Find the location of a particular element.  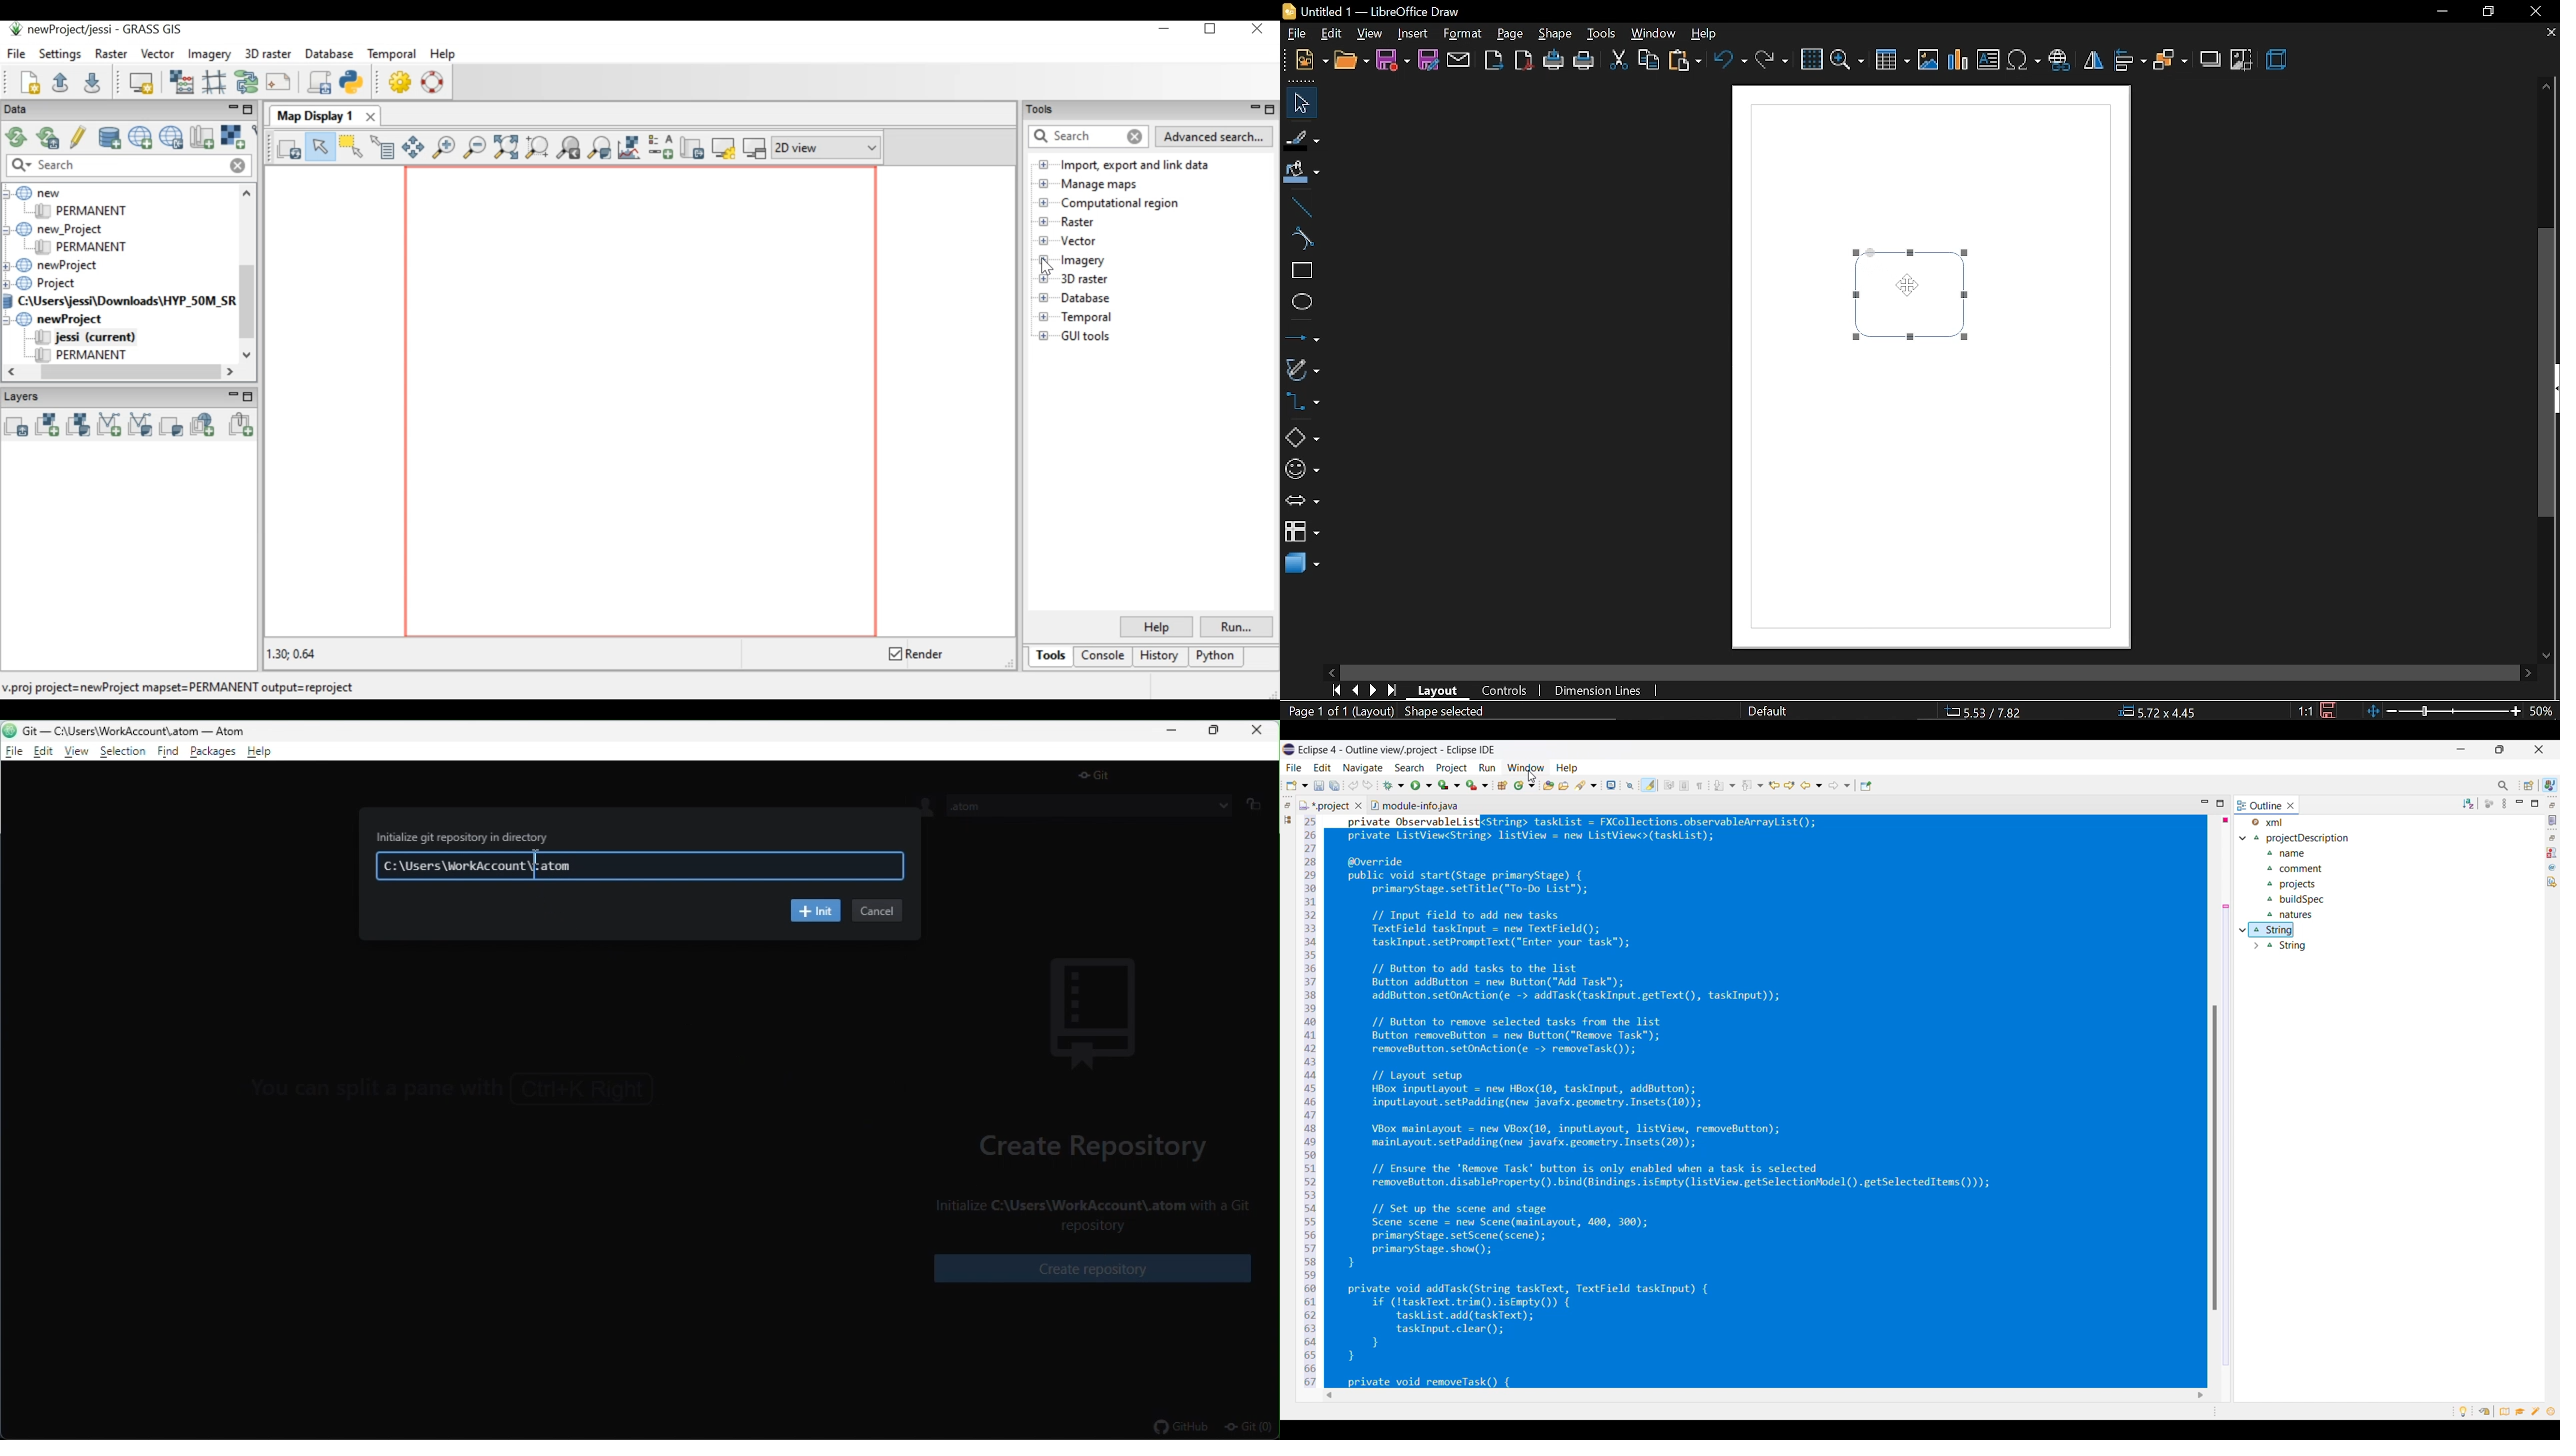

Current perspective, highlighted is located at coordinates (2550, 785).